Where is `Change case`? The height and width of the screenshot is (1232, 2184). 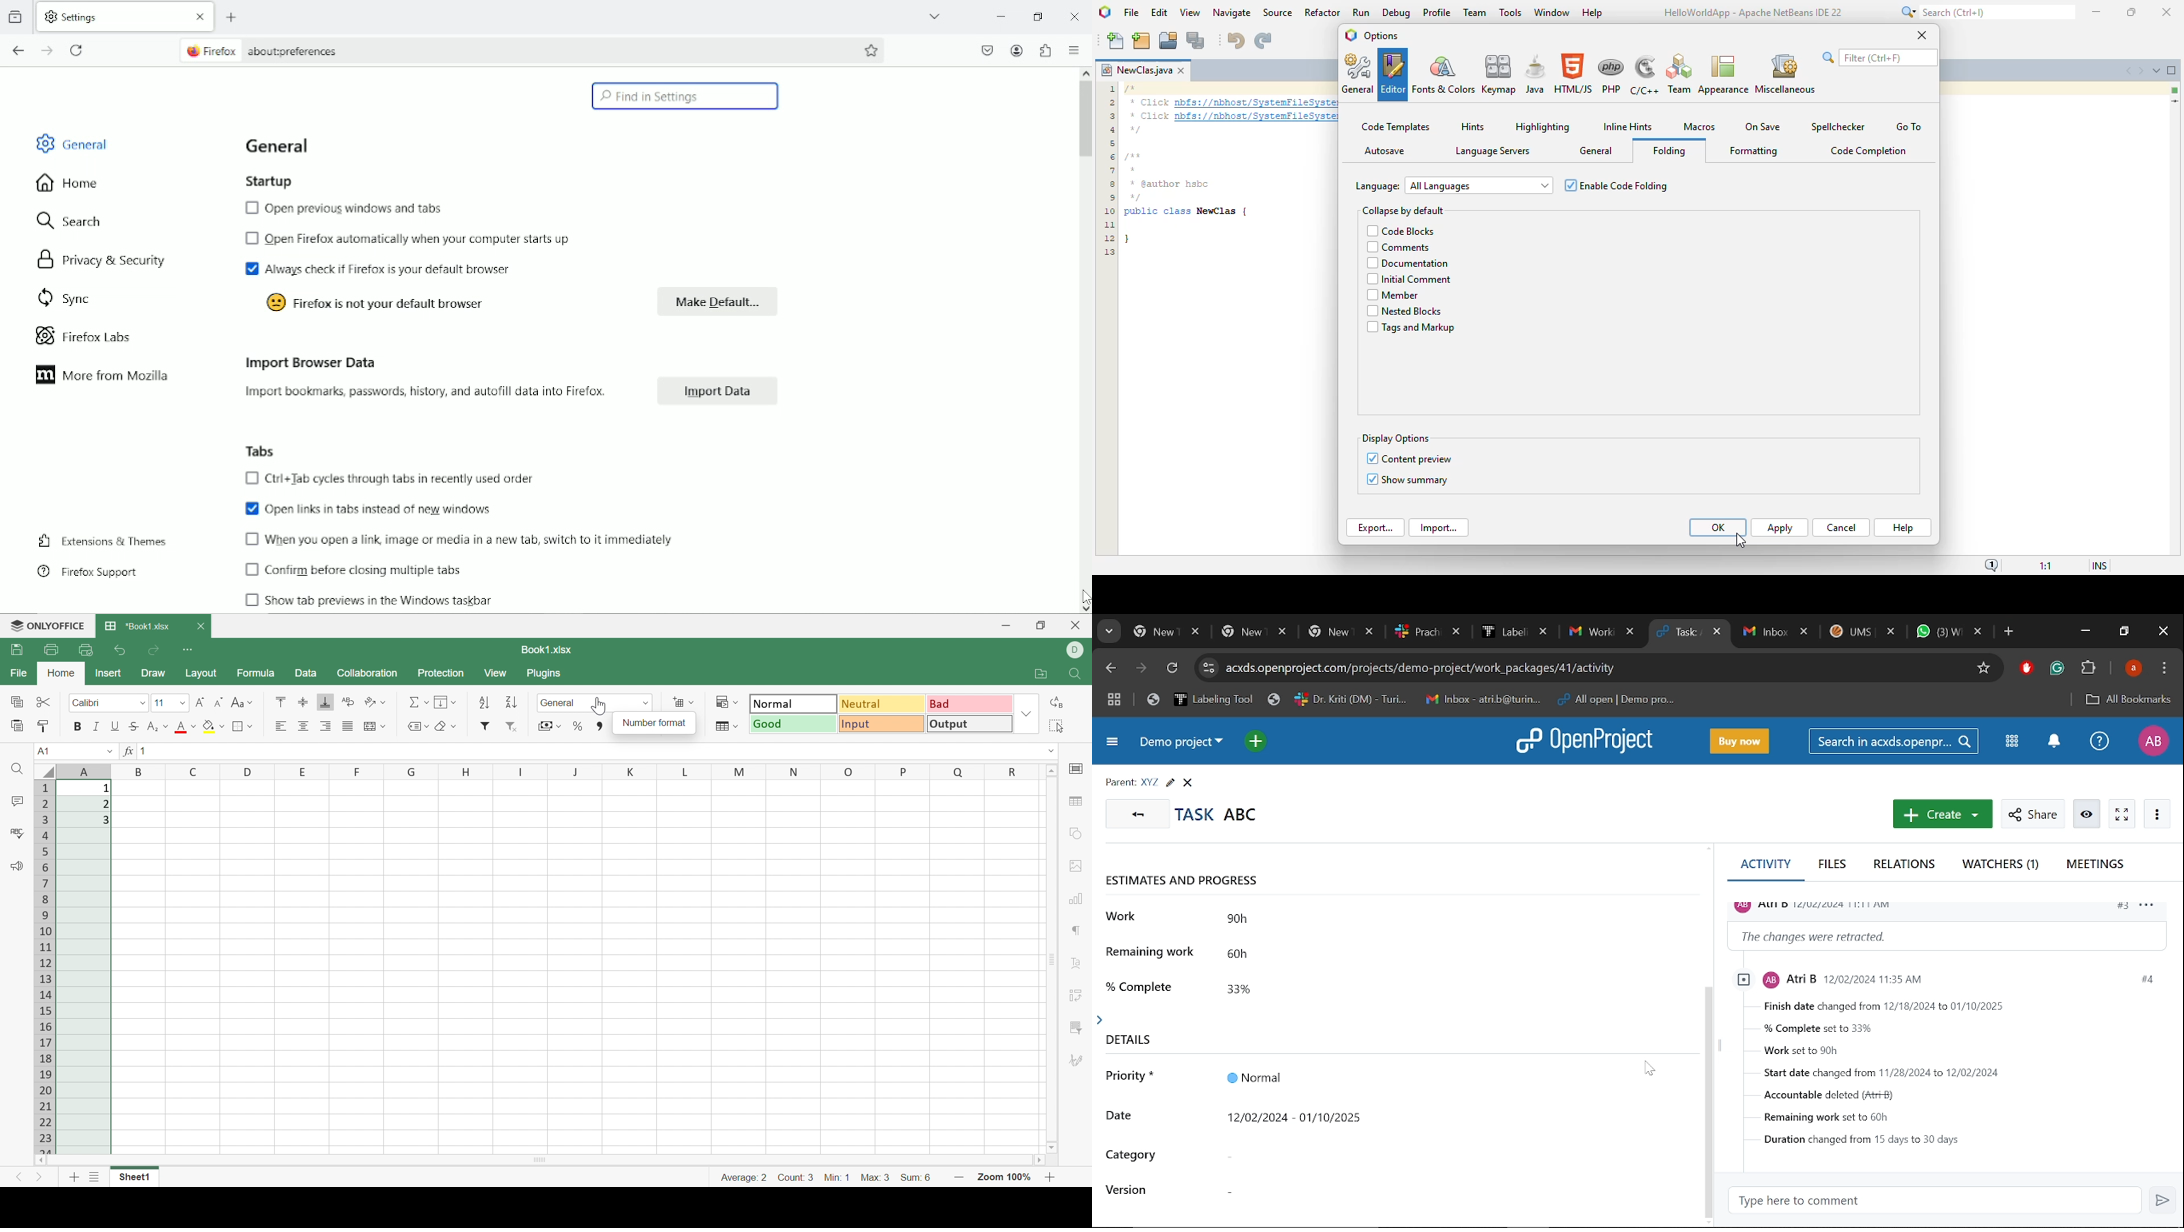 Change case is located at coordinates (243, 702).